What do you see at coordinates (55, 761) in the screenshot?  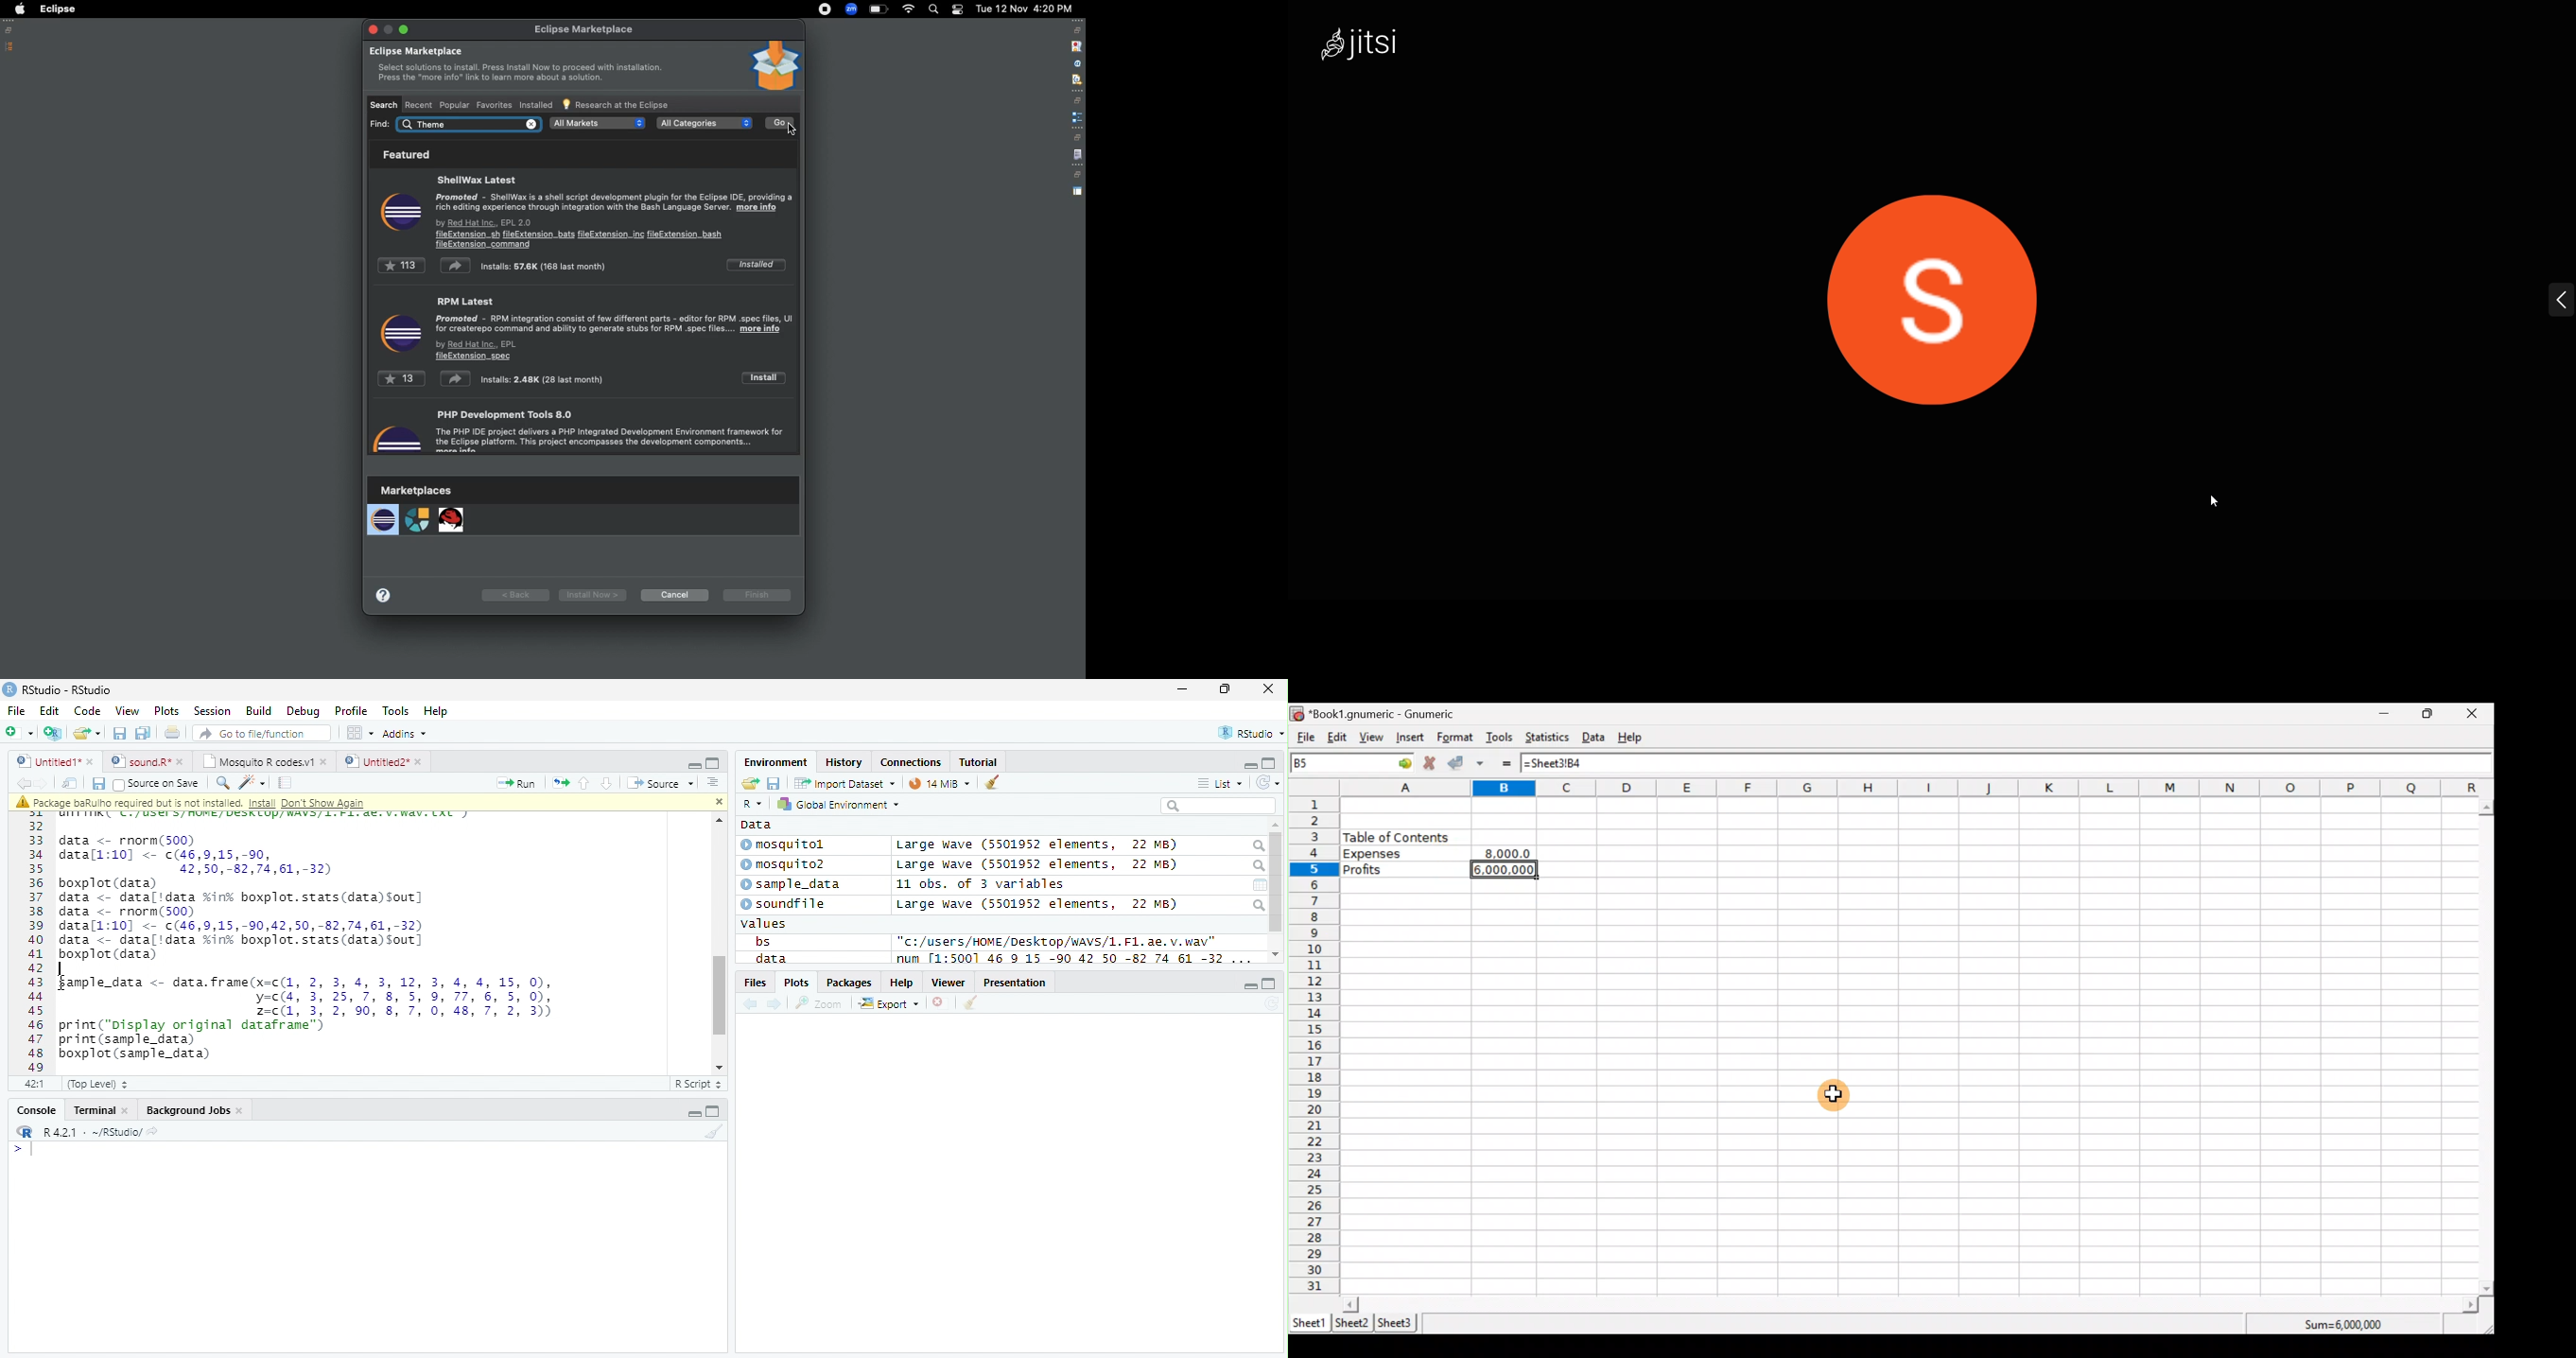 I see `Untitied1*` at bounding box center [55, 761].